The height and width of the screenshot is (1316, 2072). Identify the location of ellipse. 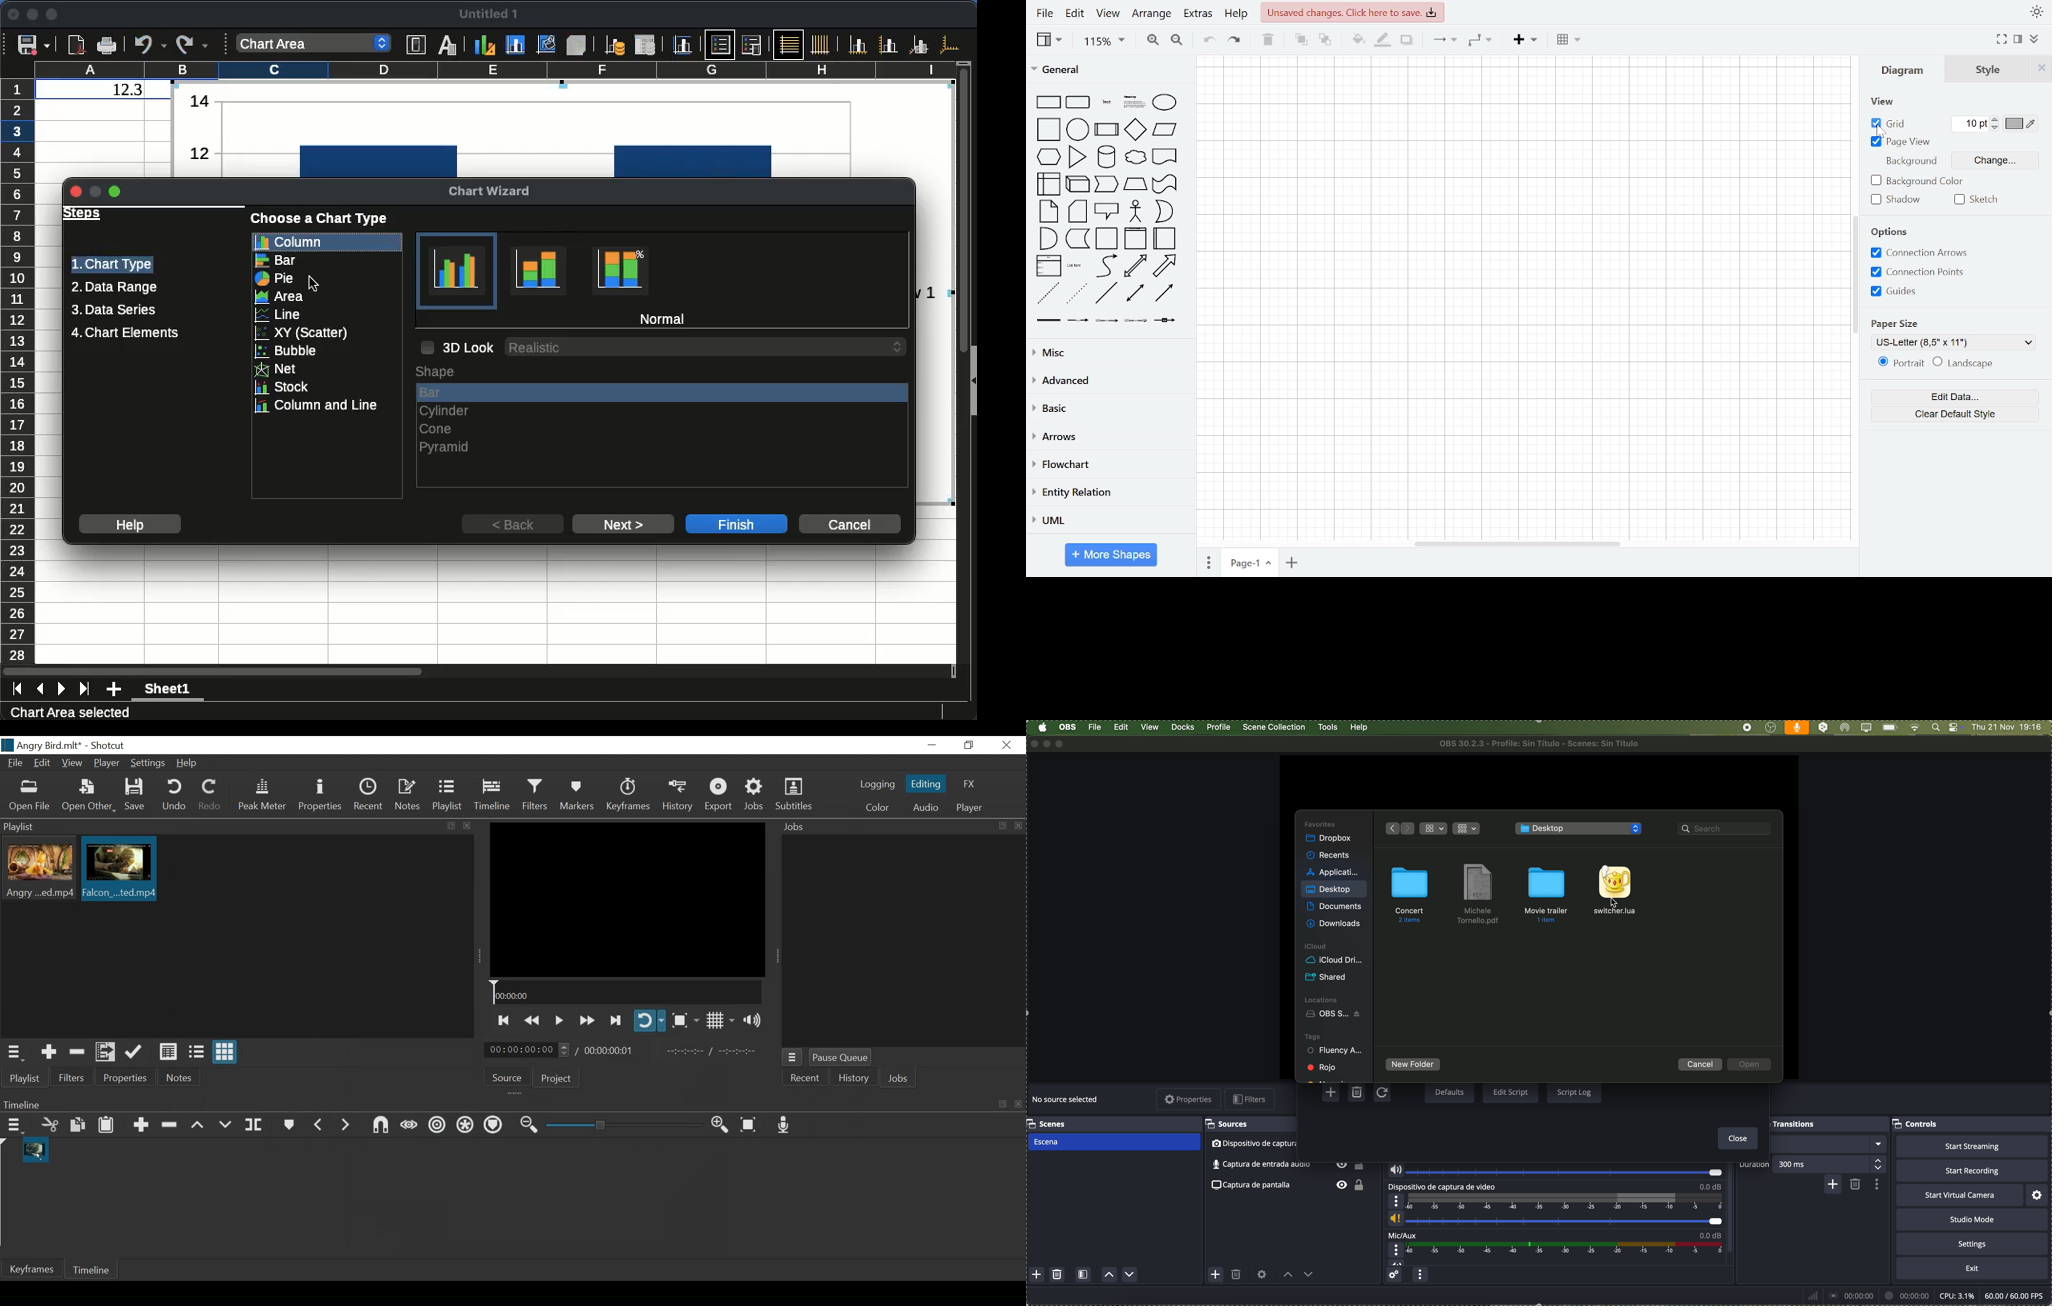
(1165, 103).